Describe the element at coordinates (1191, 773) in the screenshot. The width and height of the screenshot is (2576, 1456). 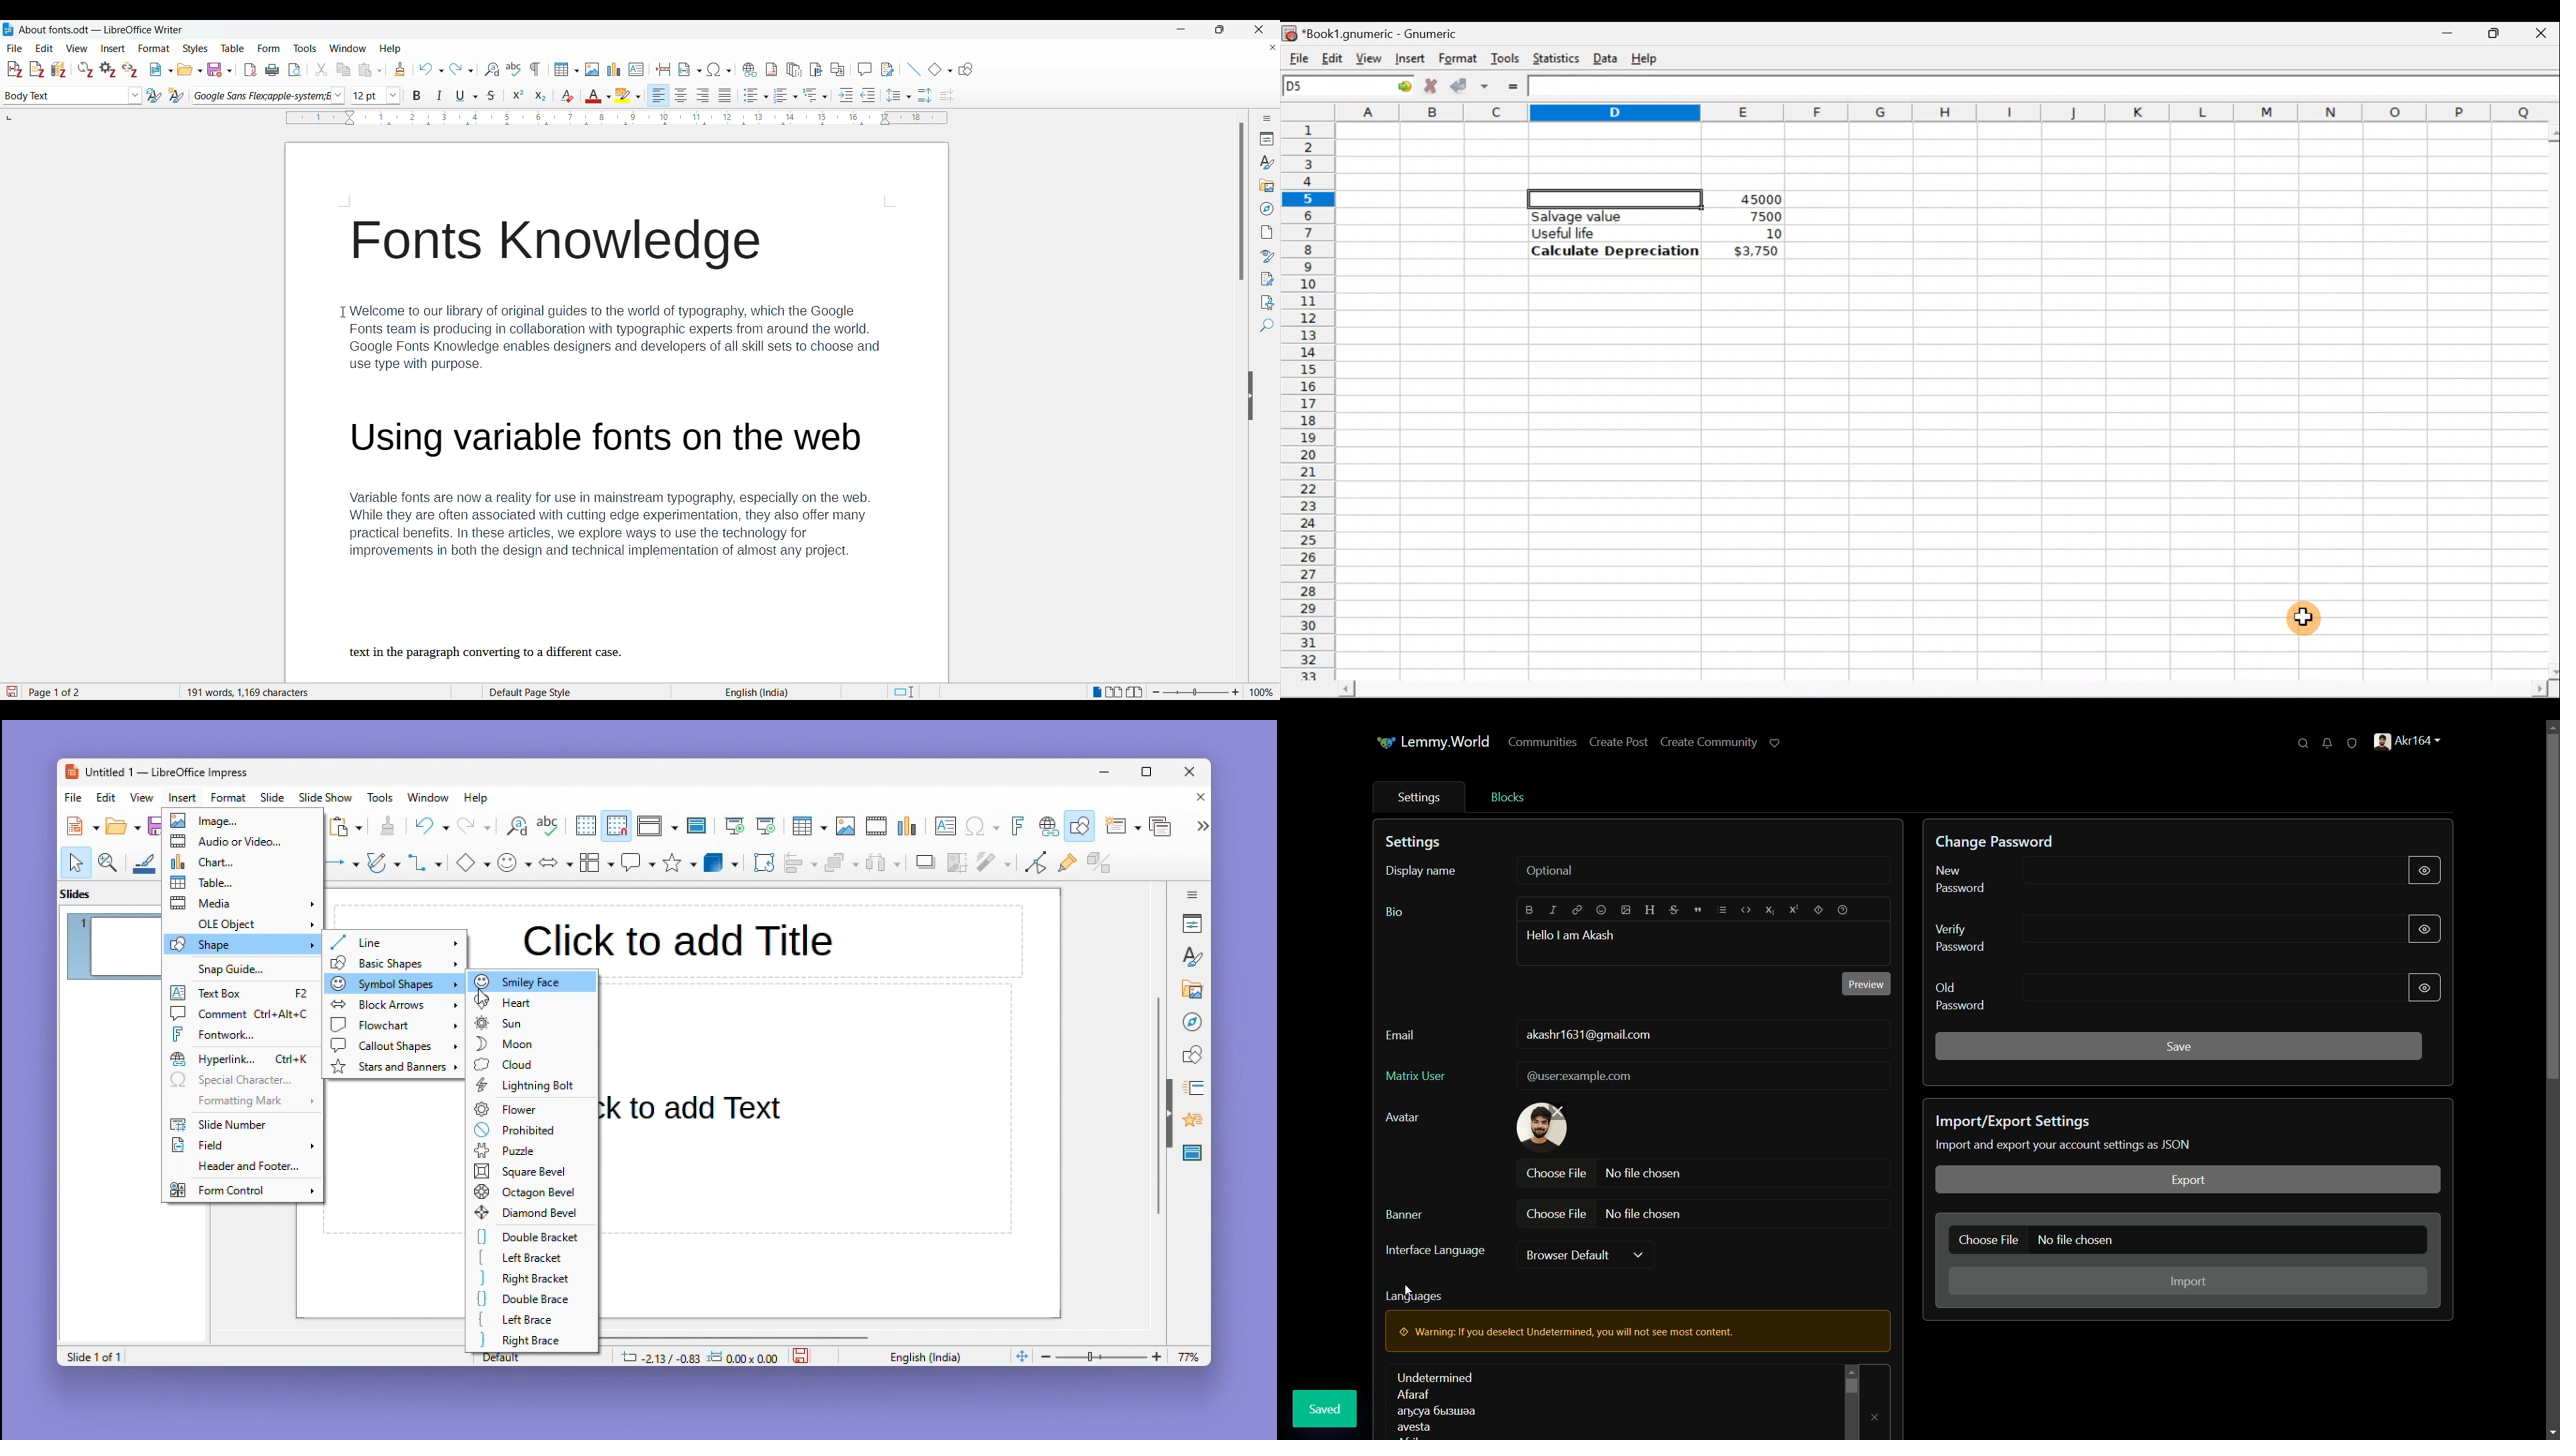
I see `Close` at that location.